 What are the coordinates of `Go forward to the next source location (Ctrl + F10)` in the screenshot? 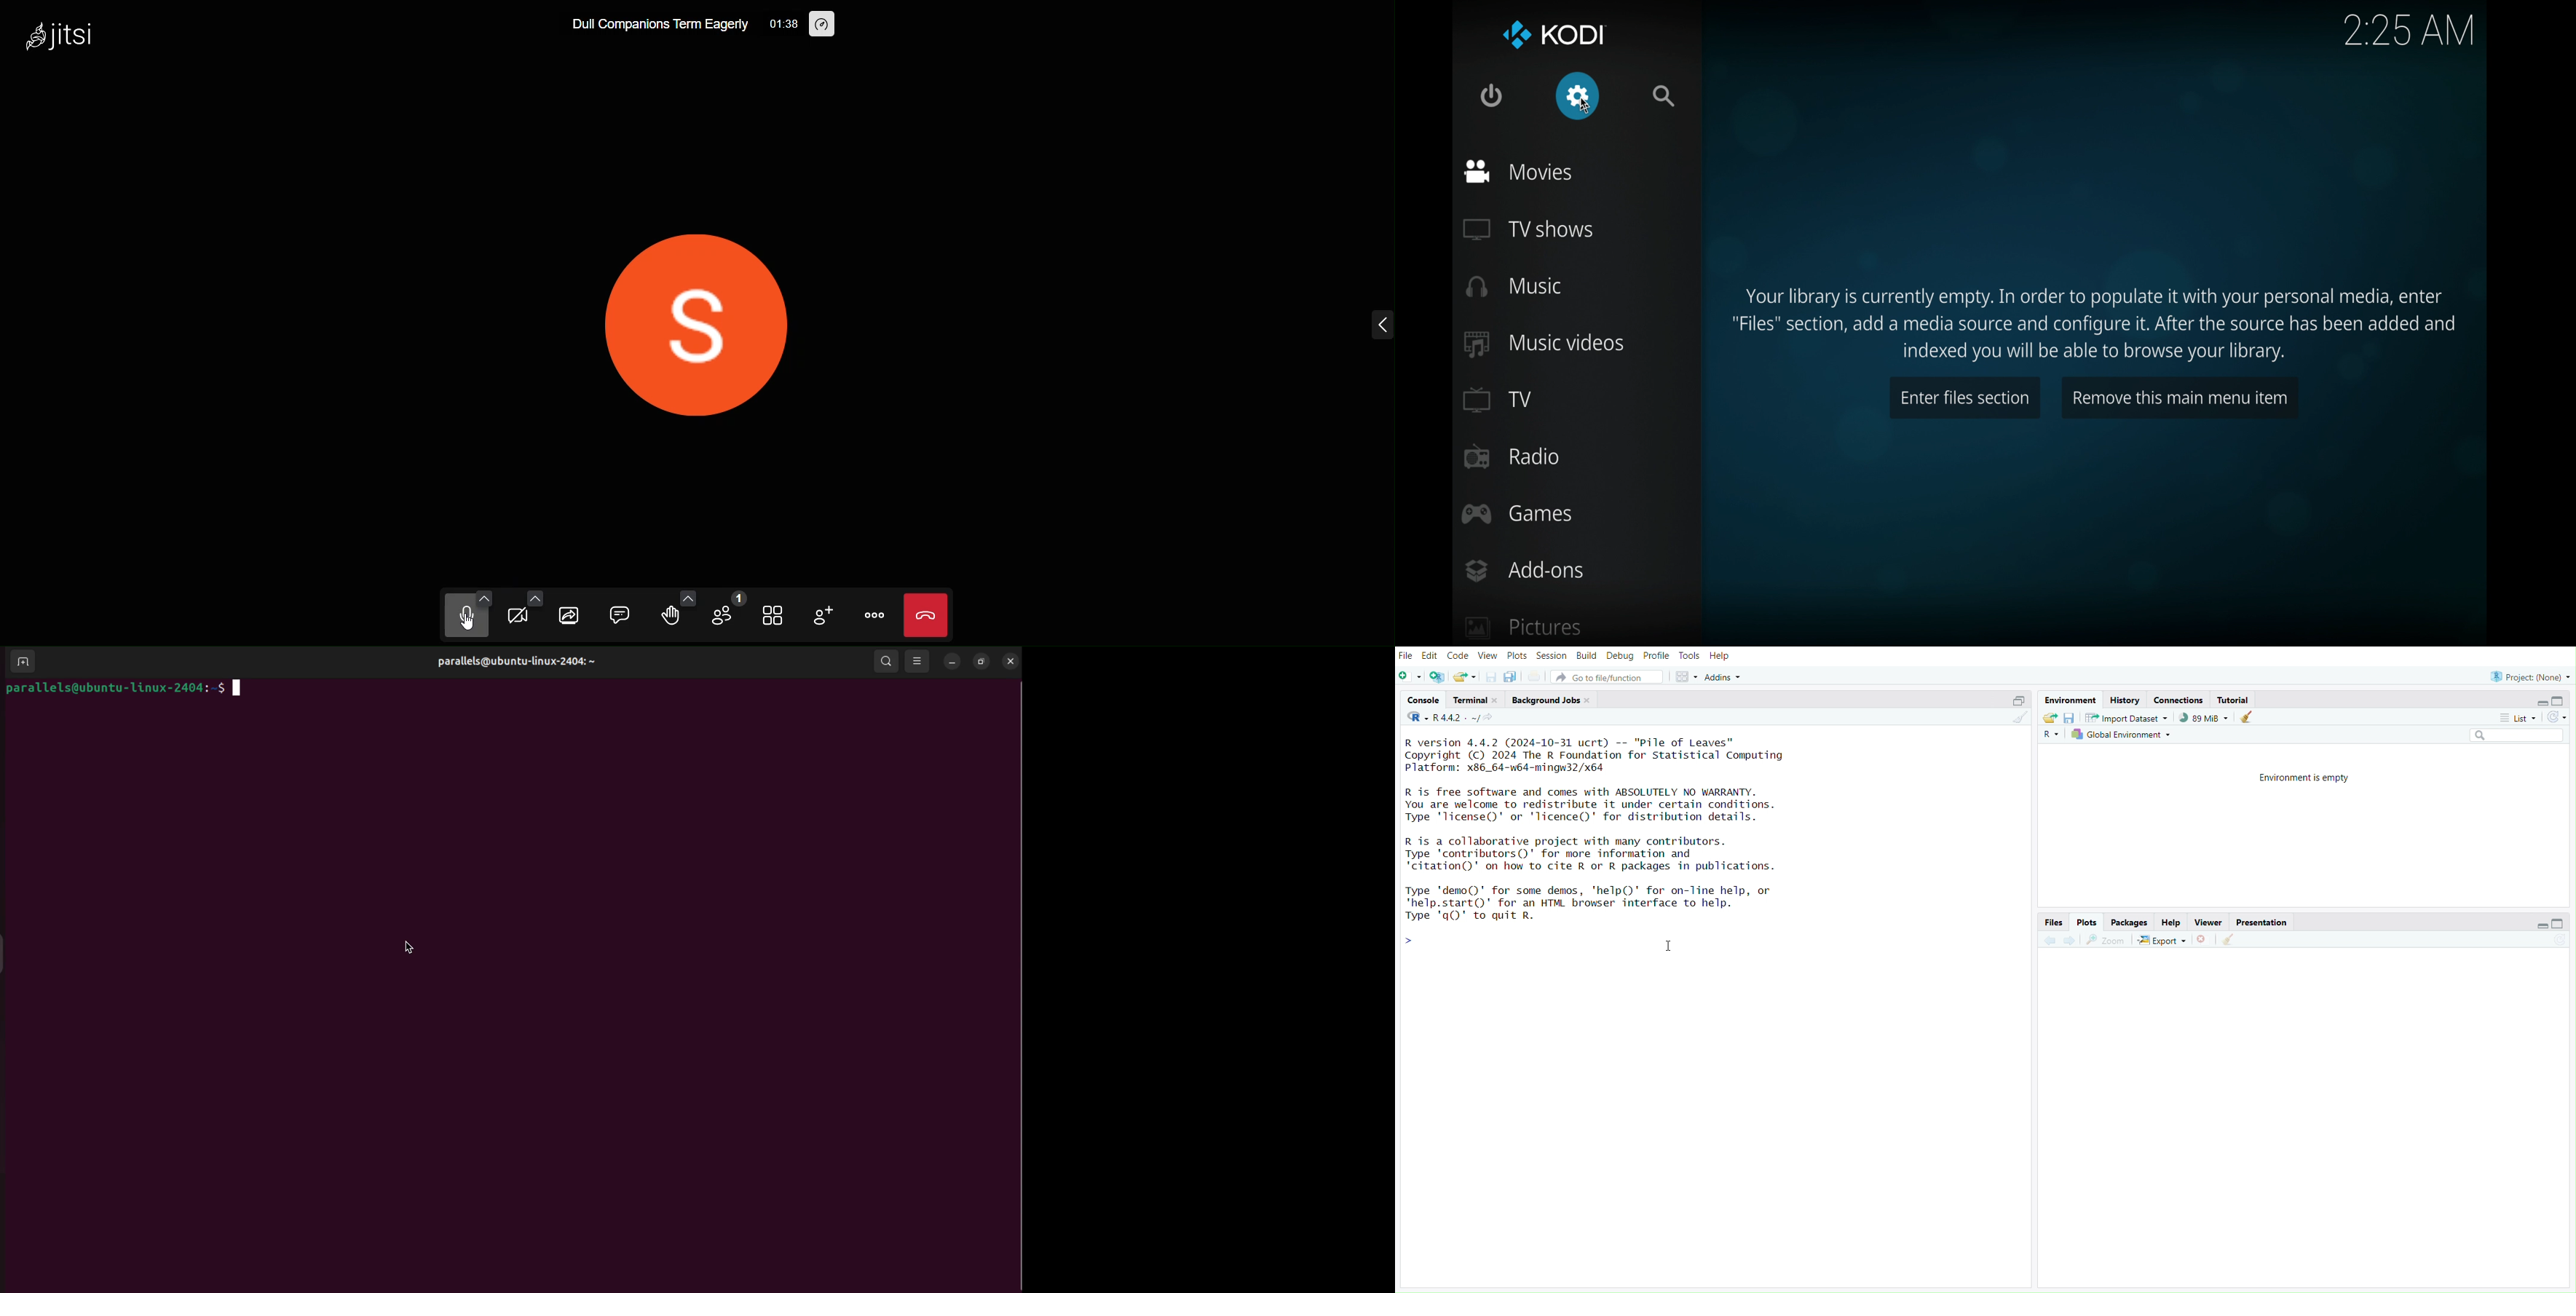 It's located at (2072, 939).